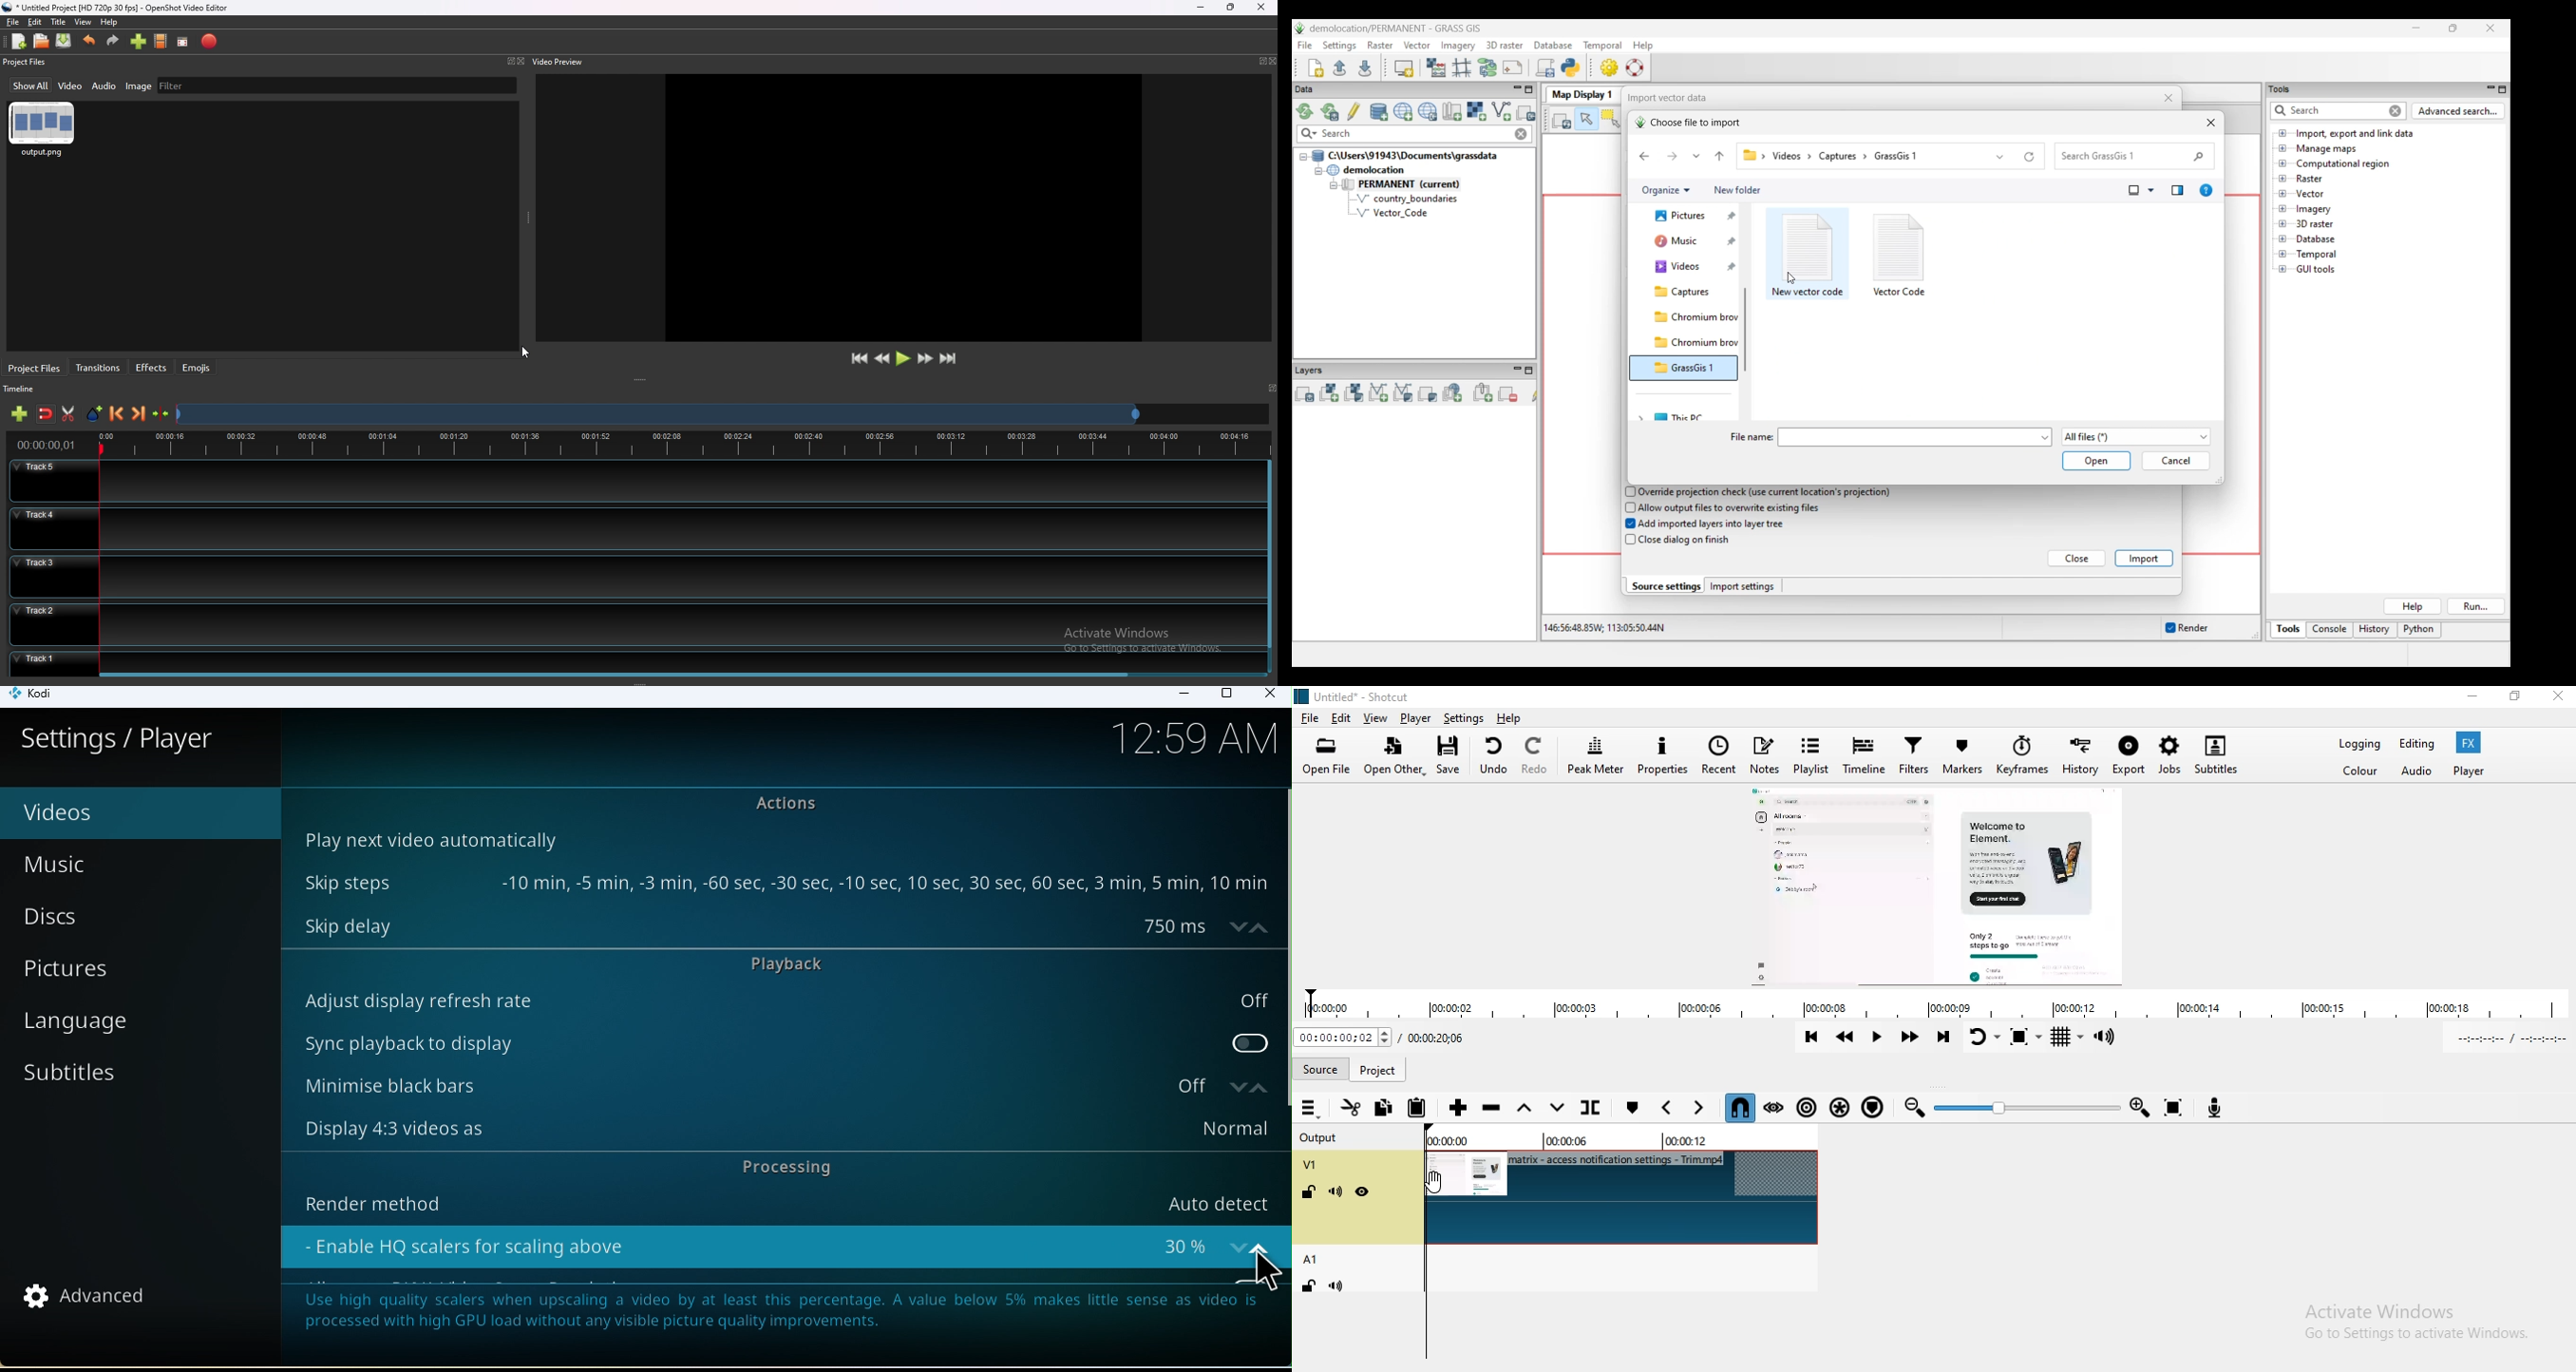 This screenshot has height=1372, width=2576. What do you see at coordinates (1601, 758) in the screenshot?
I see `Peak meter` at bounding box center [1601, 758].